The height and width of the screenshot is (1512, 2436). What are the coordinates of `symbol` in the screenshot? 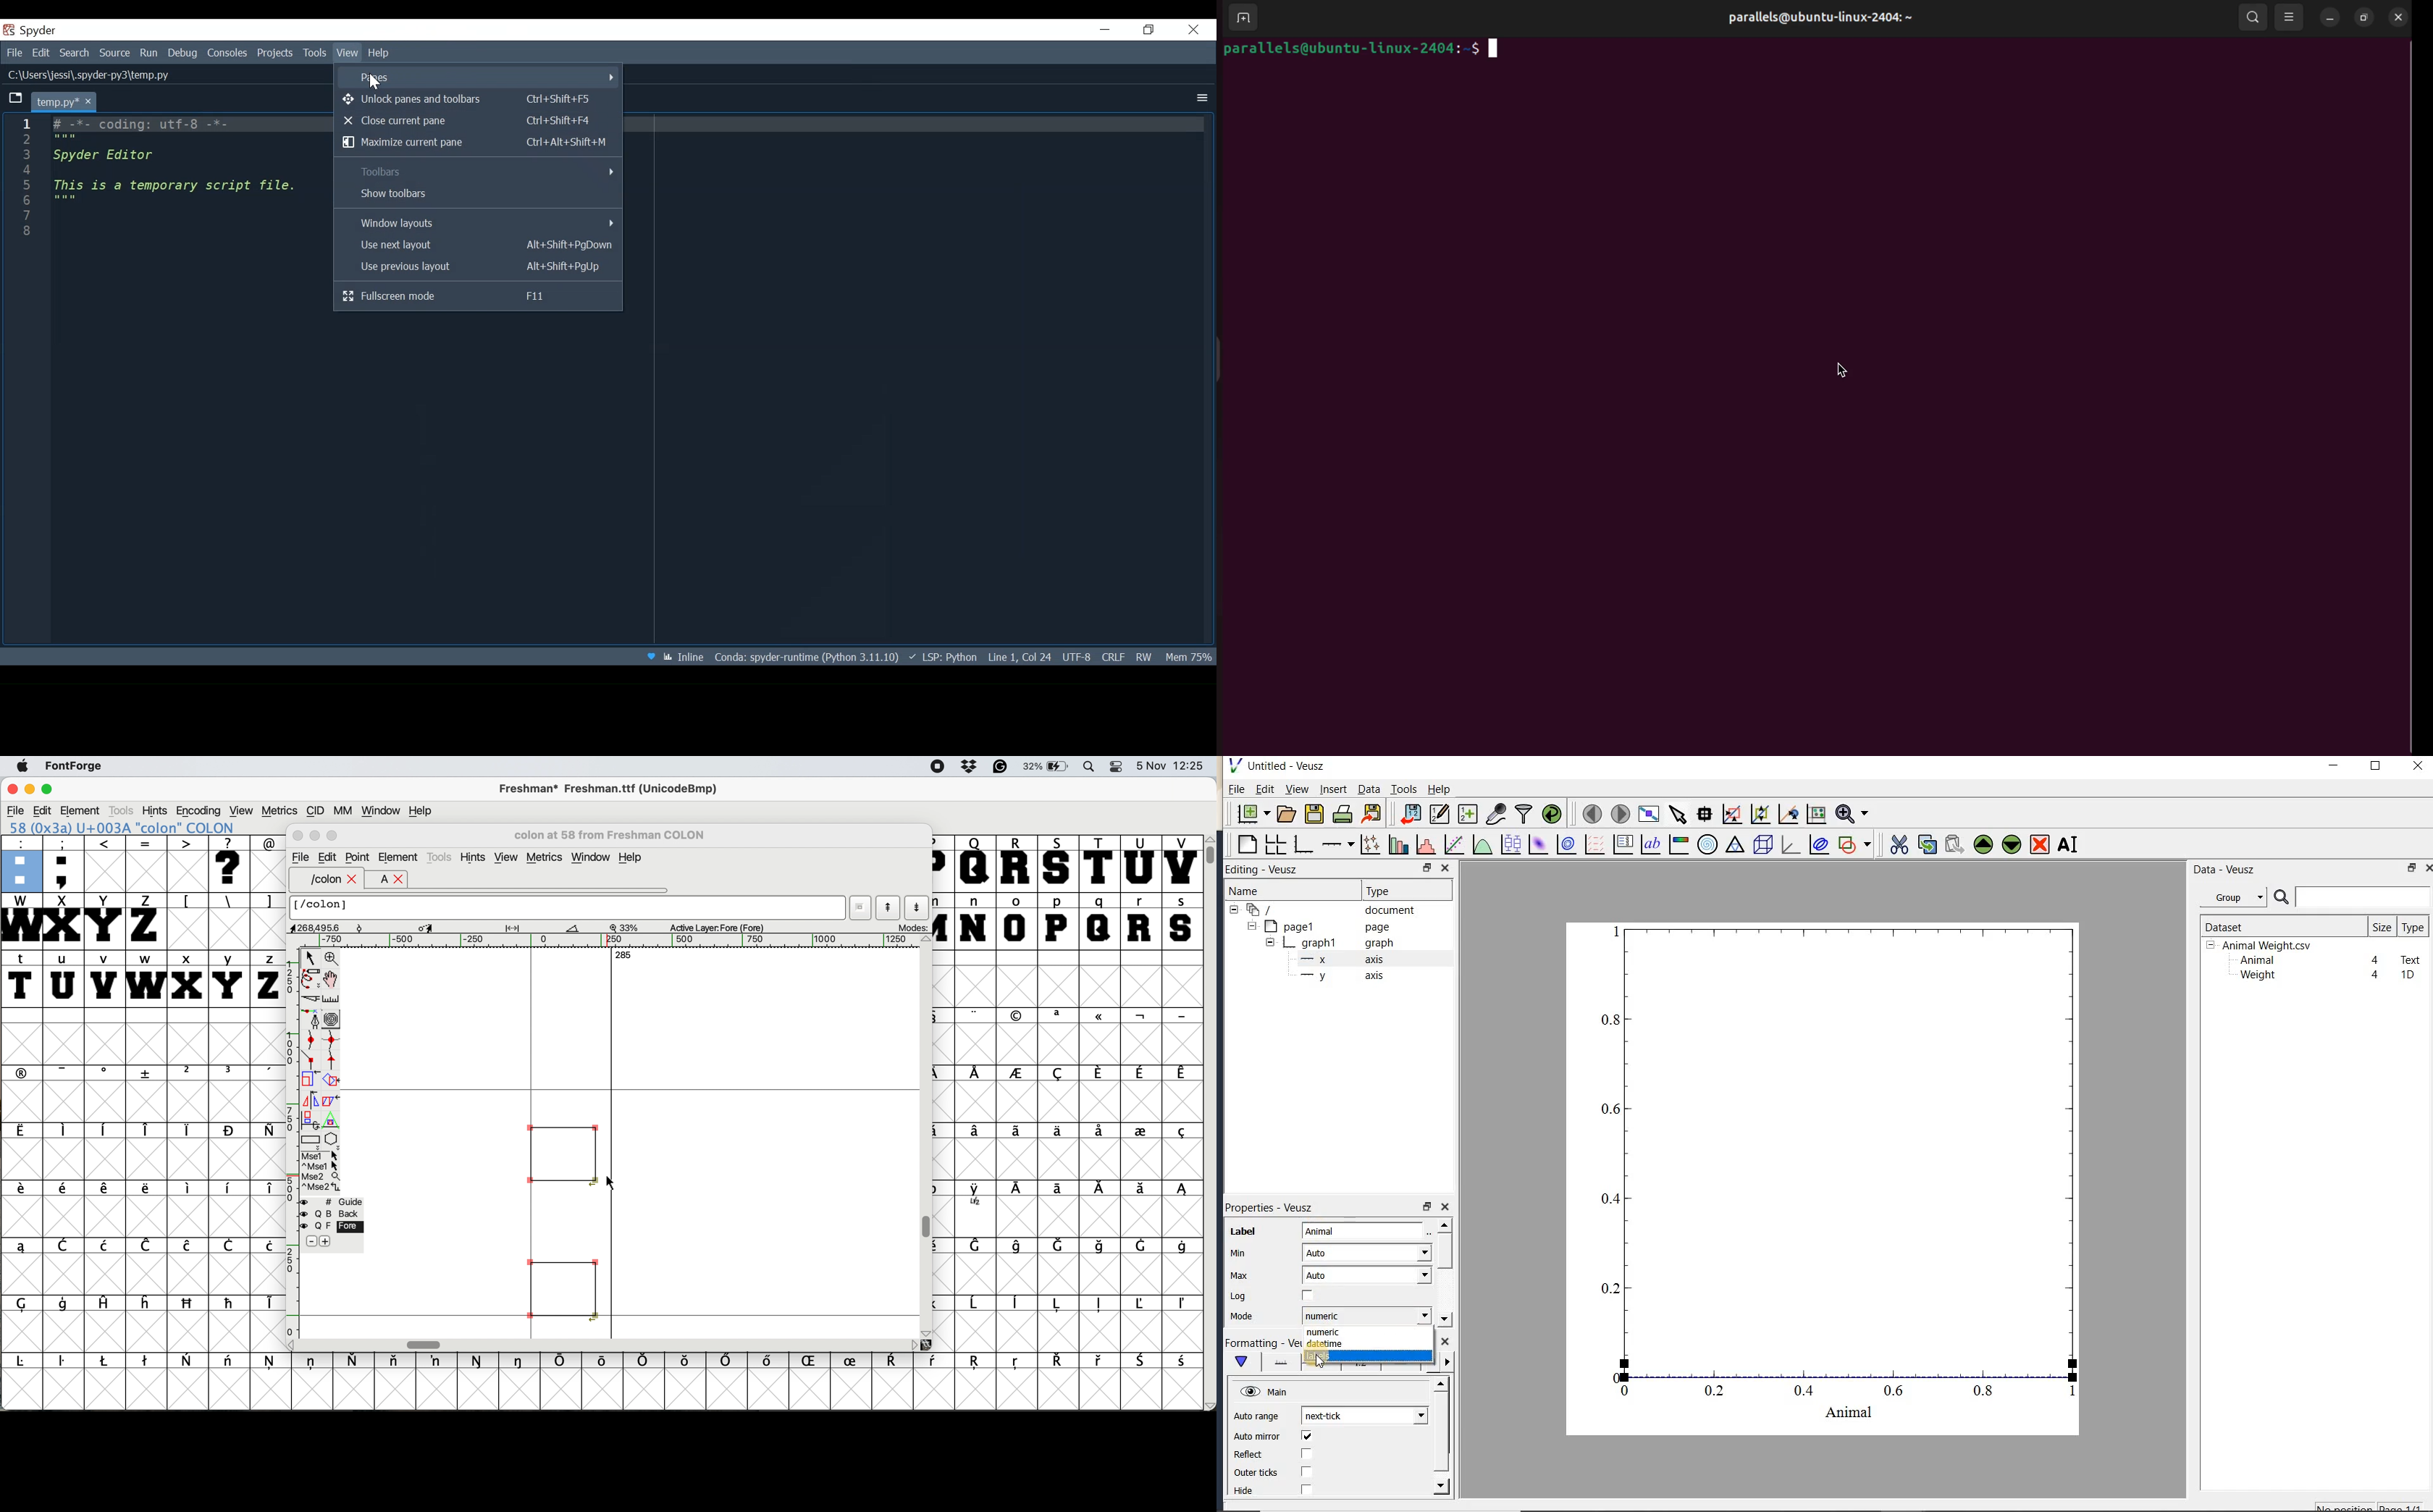 It's located at (1016, 1364).